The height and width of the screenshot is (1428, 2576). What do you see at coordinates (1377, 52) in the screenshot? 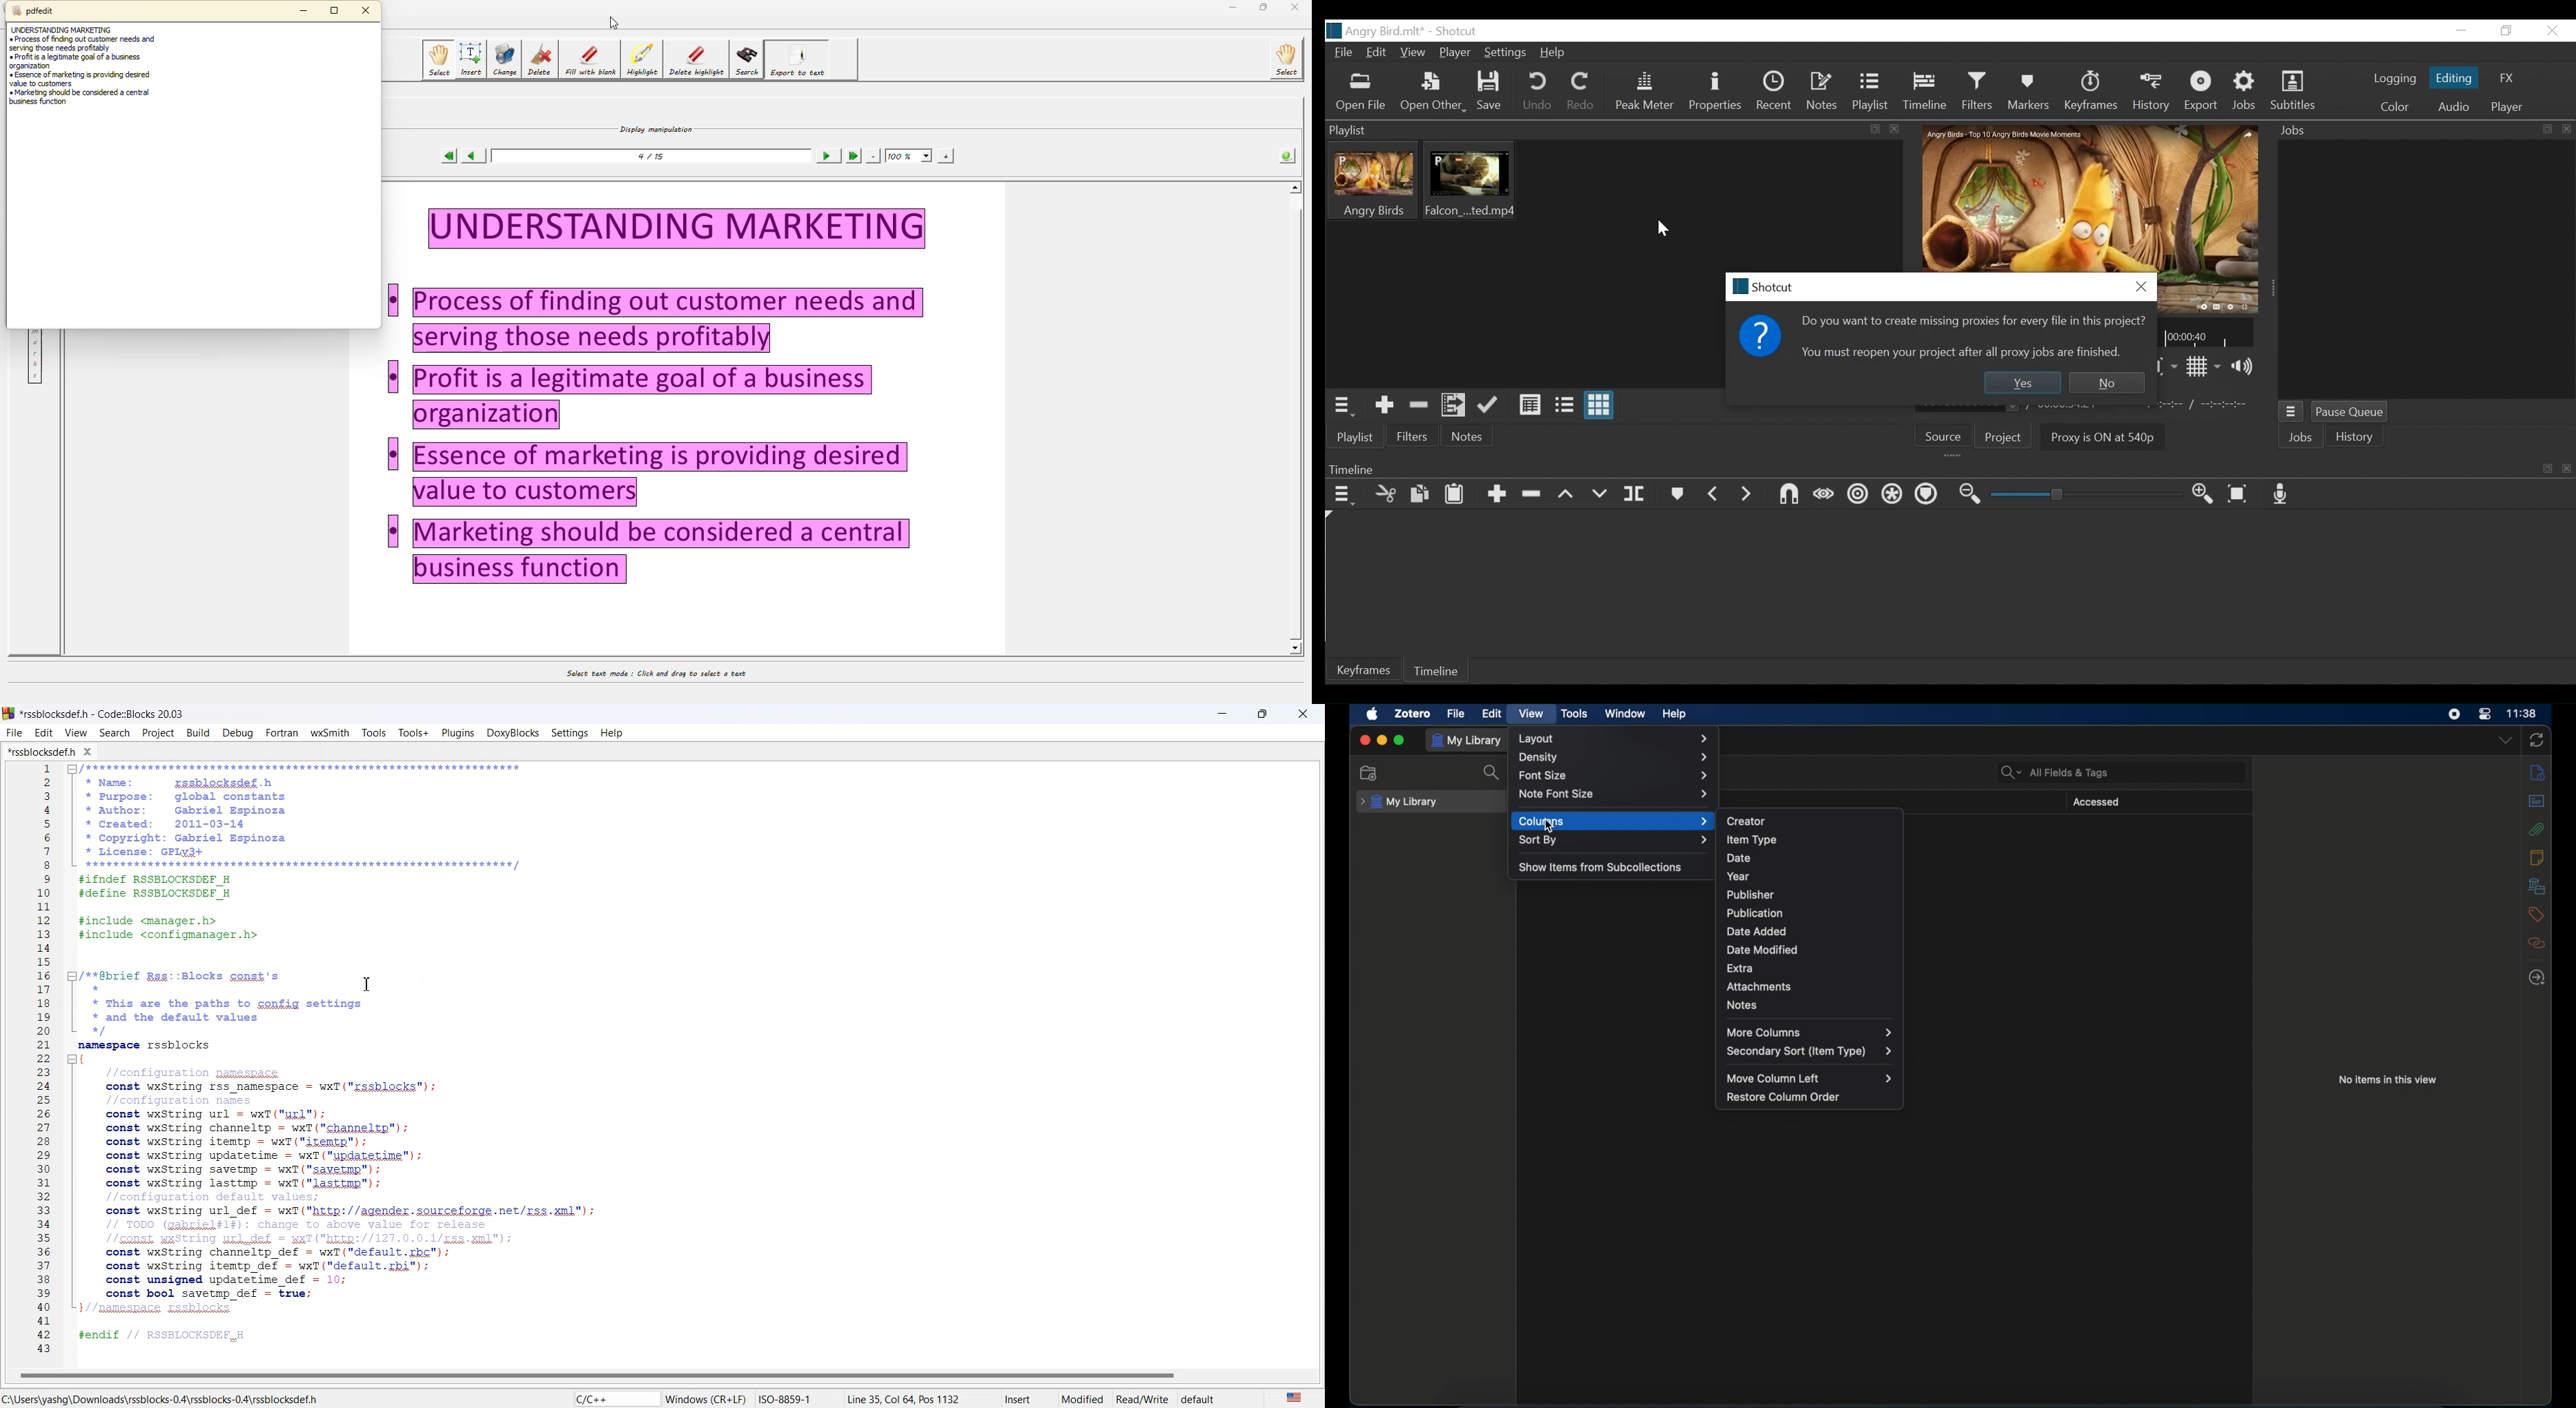
I see `Edit` at bounding box center [1377, 52].